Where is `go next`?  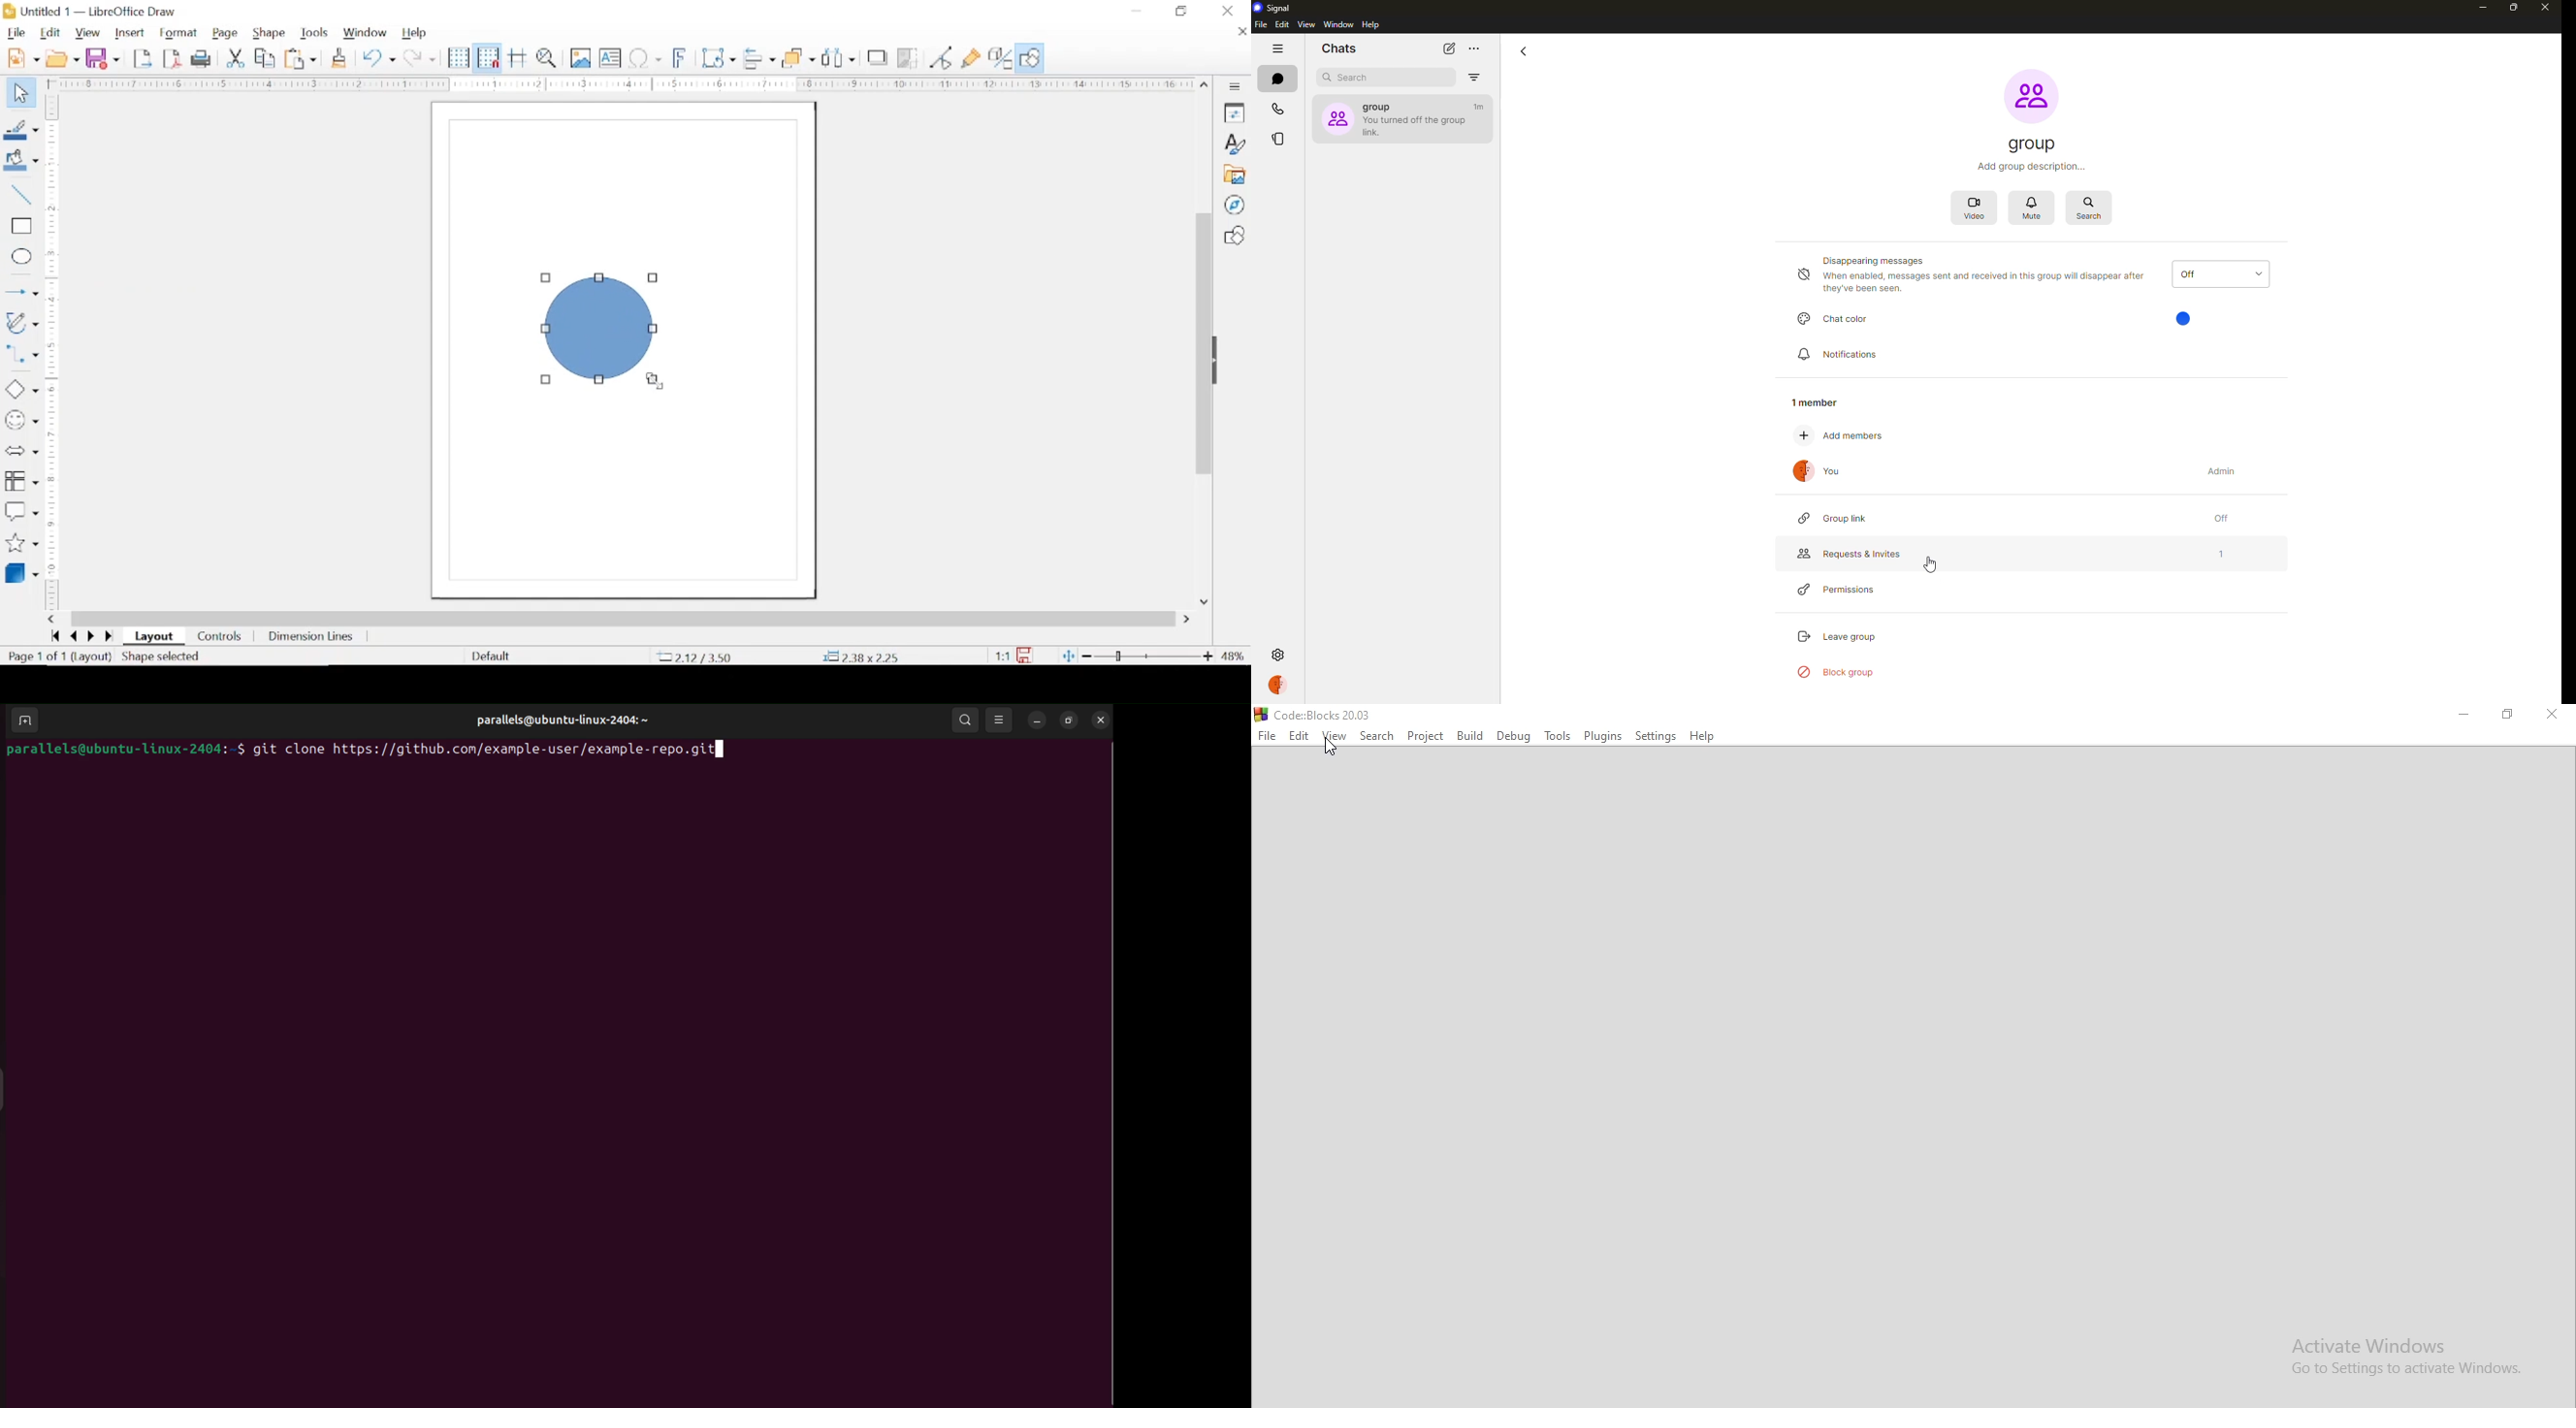 go next is located at coordinates (87, 636).